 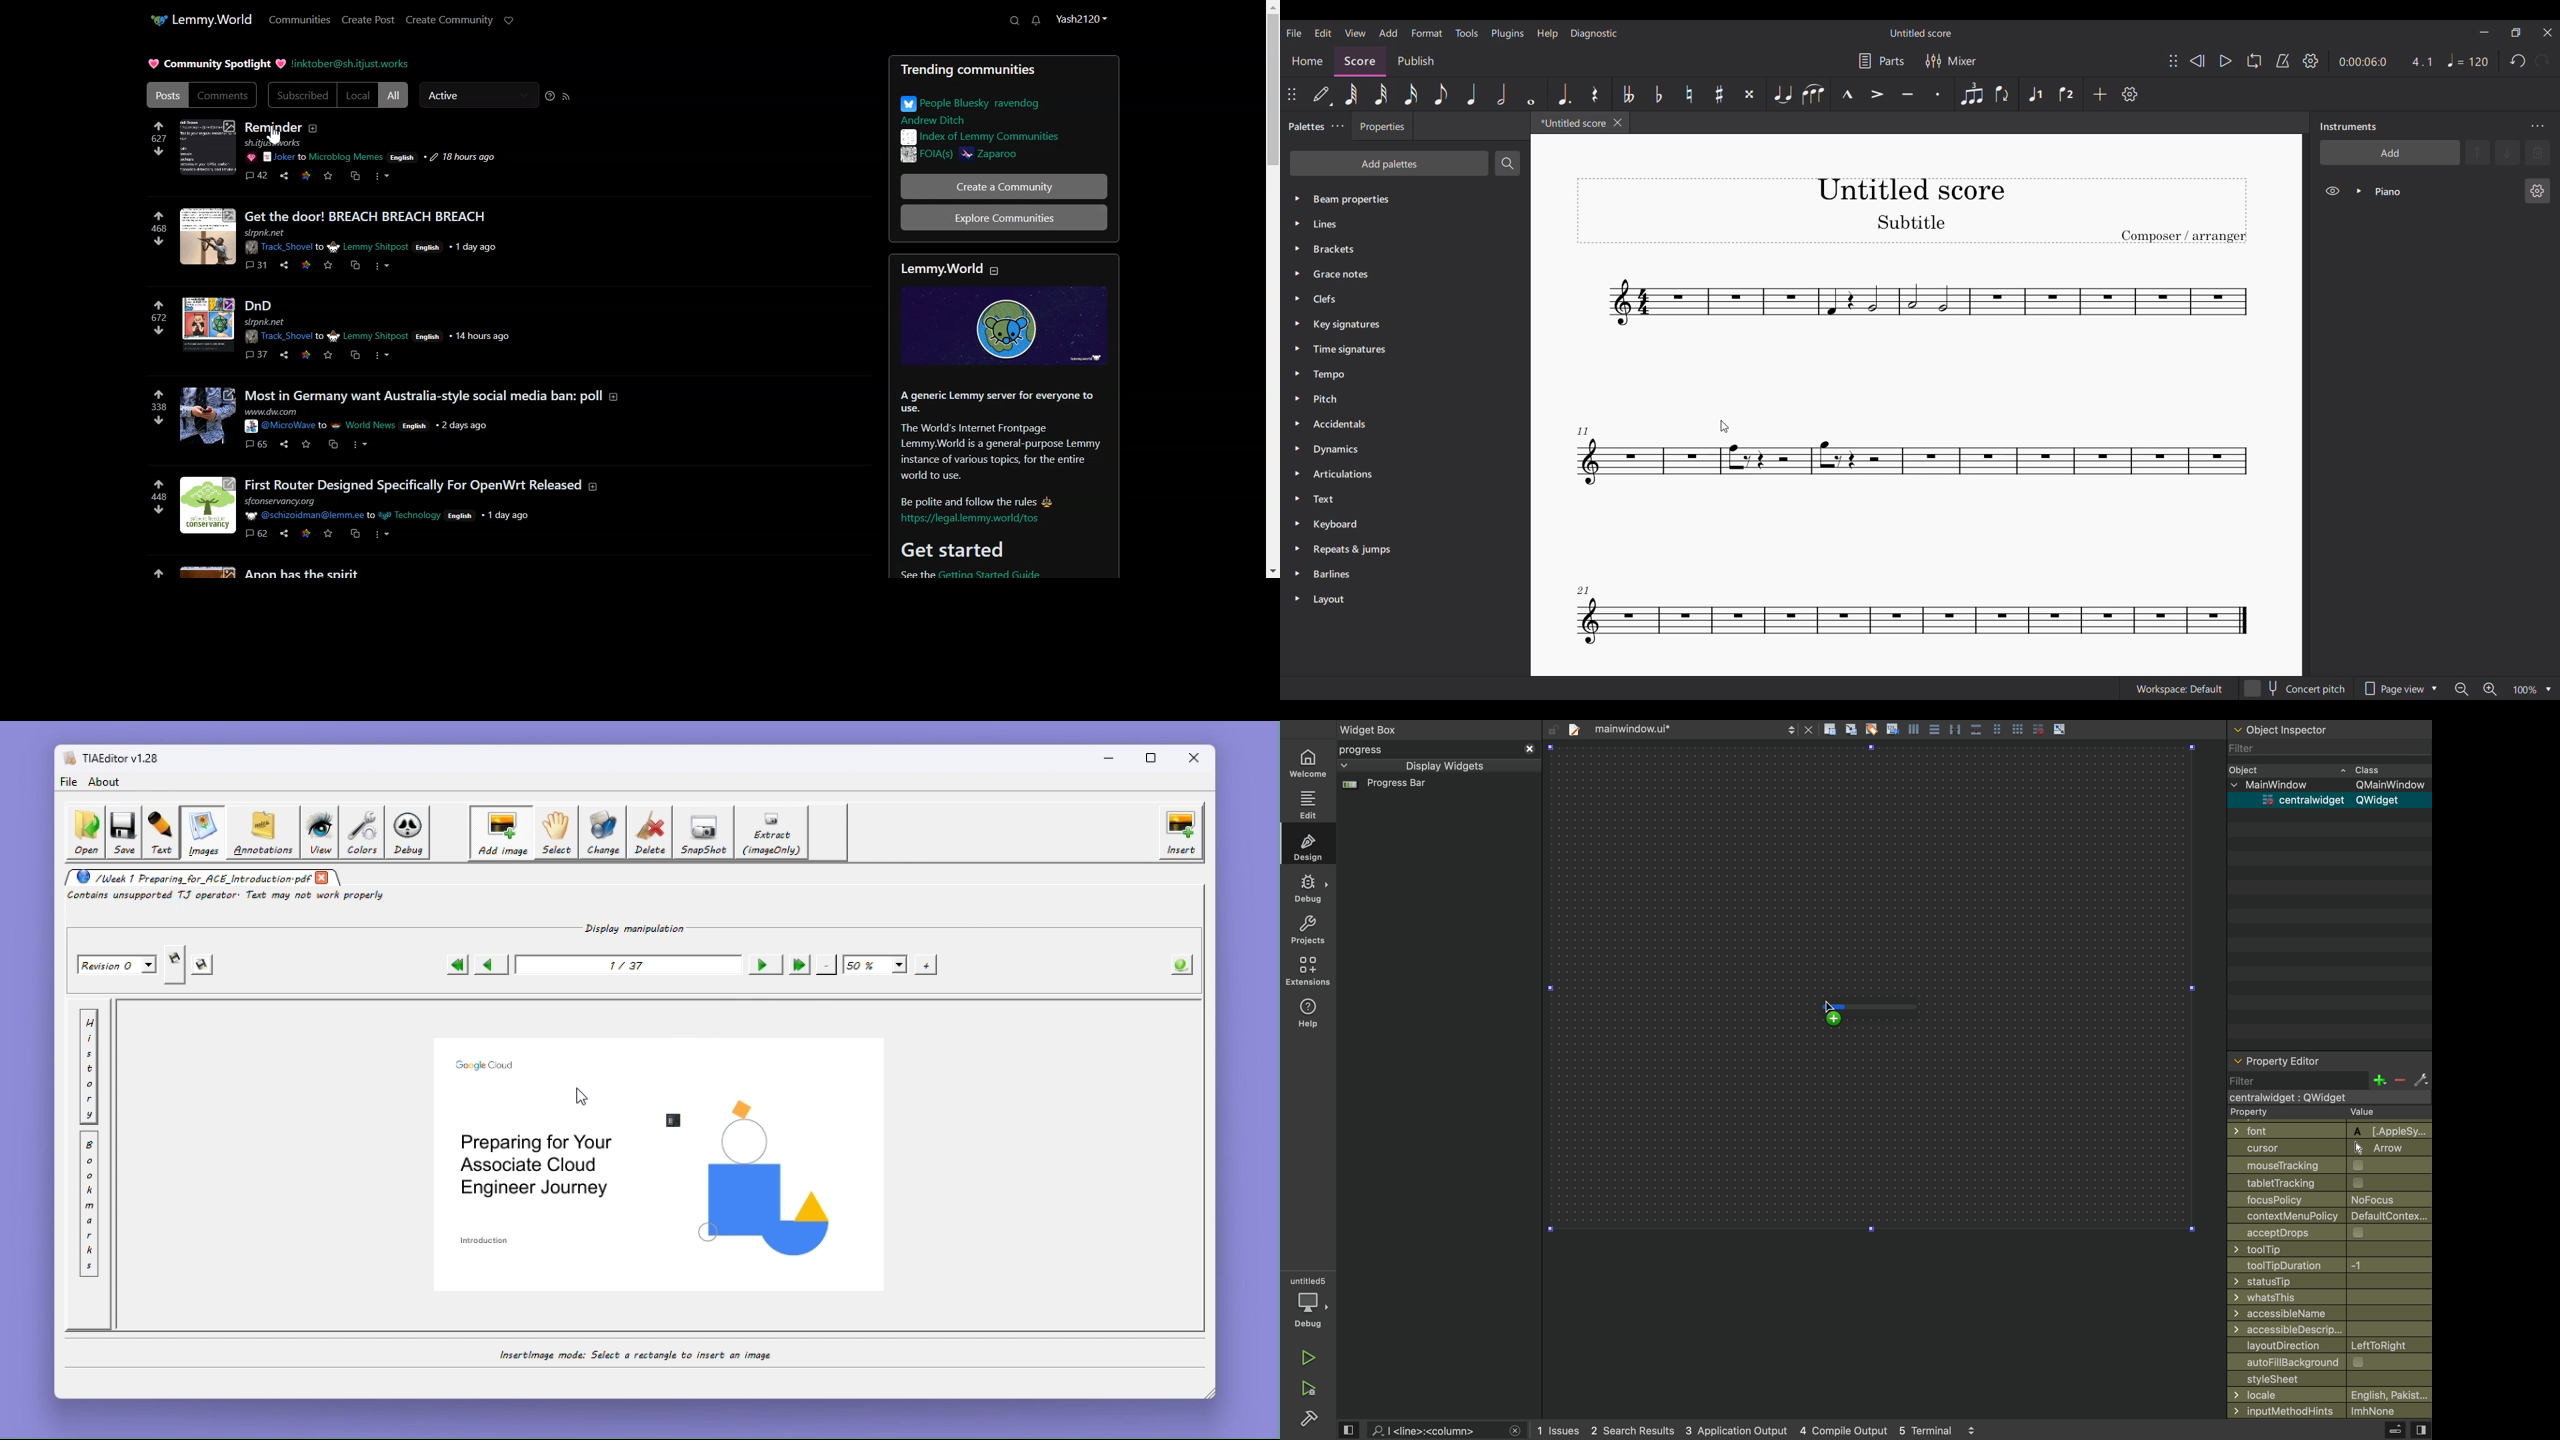 What do you see at coordinates (2401, 685) in the screenshot?
I see `Page view options` at bounding box center [2401, 685].